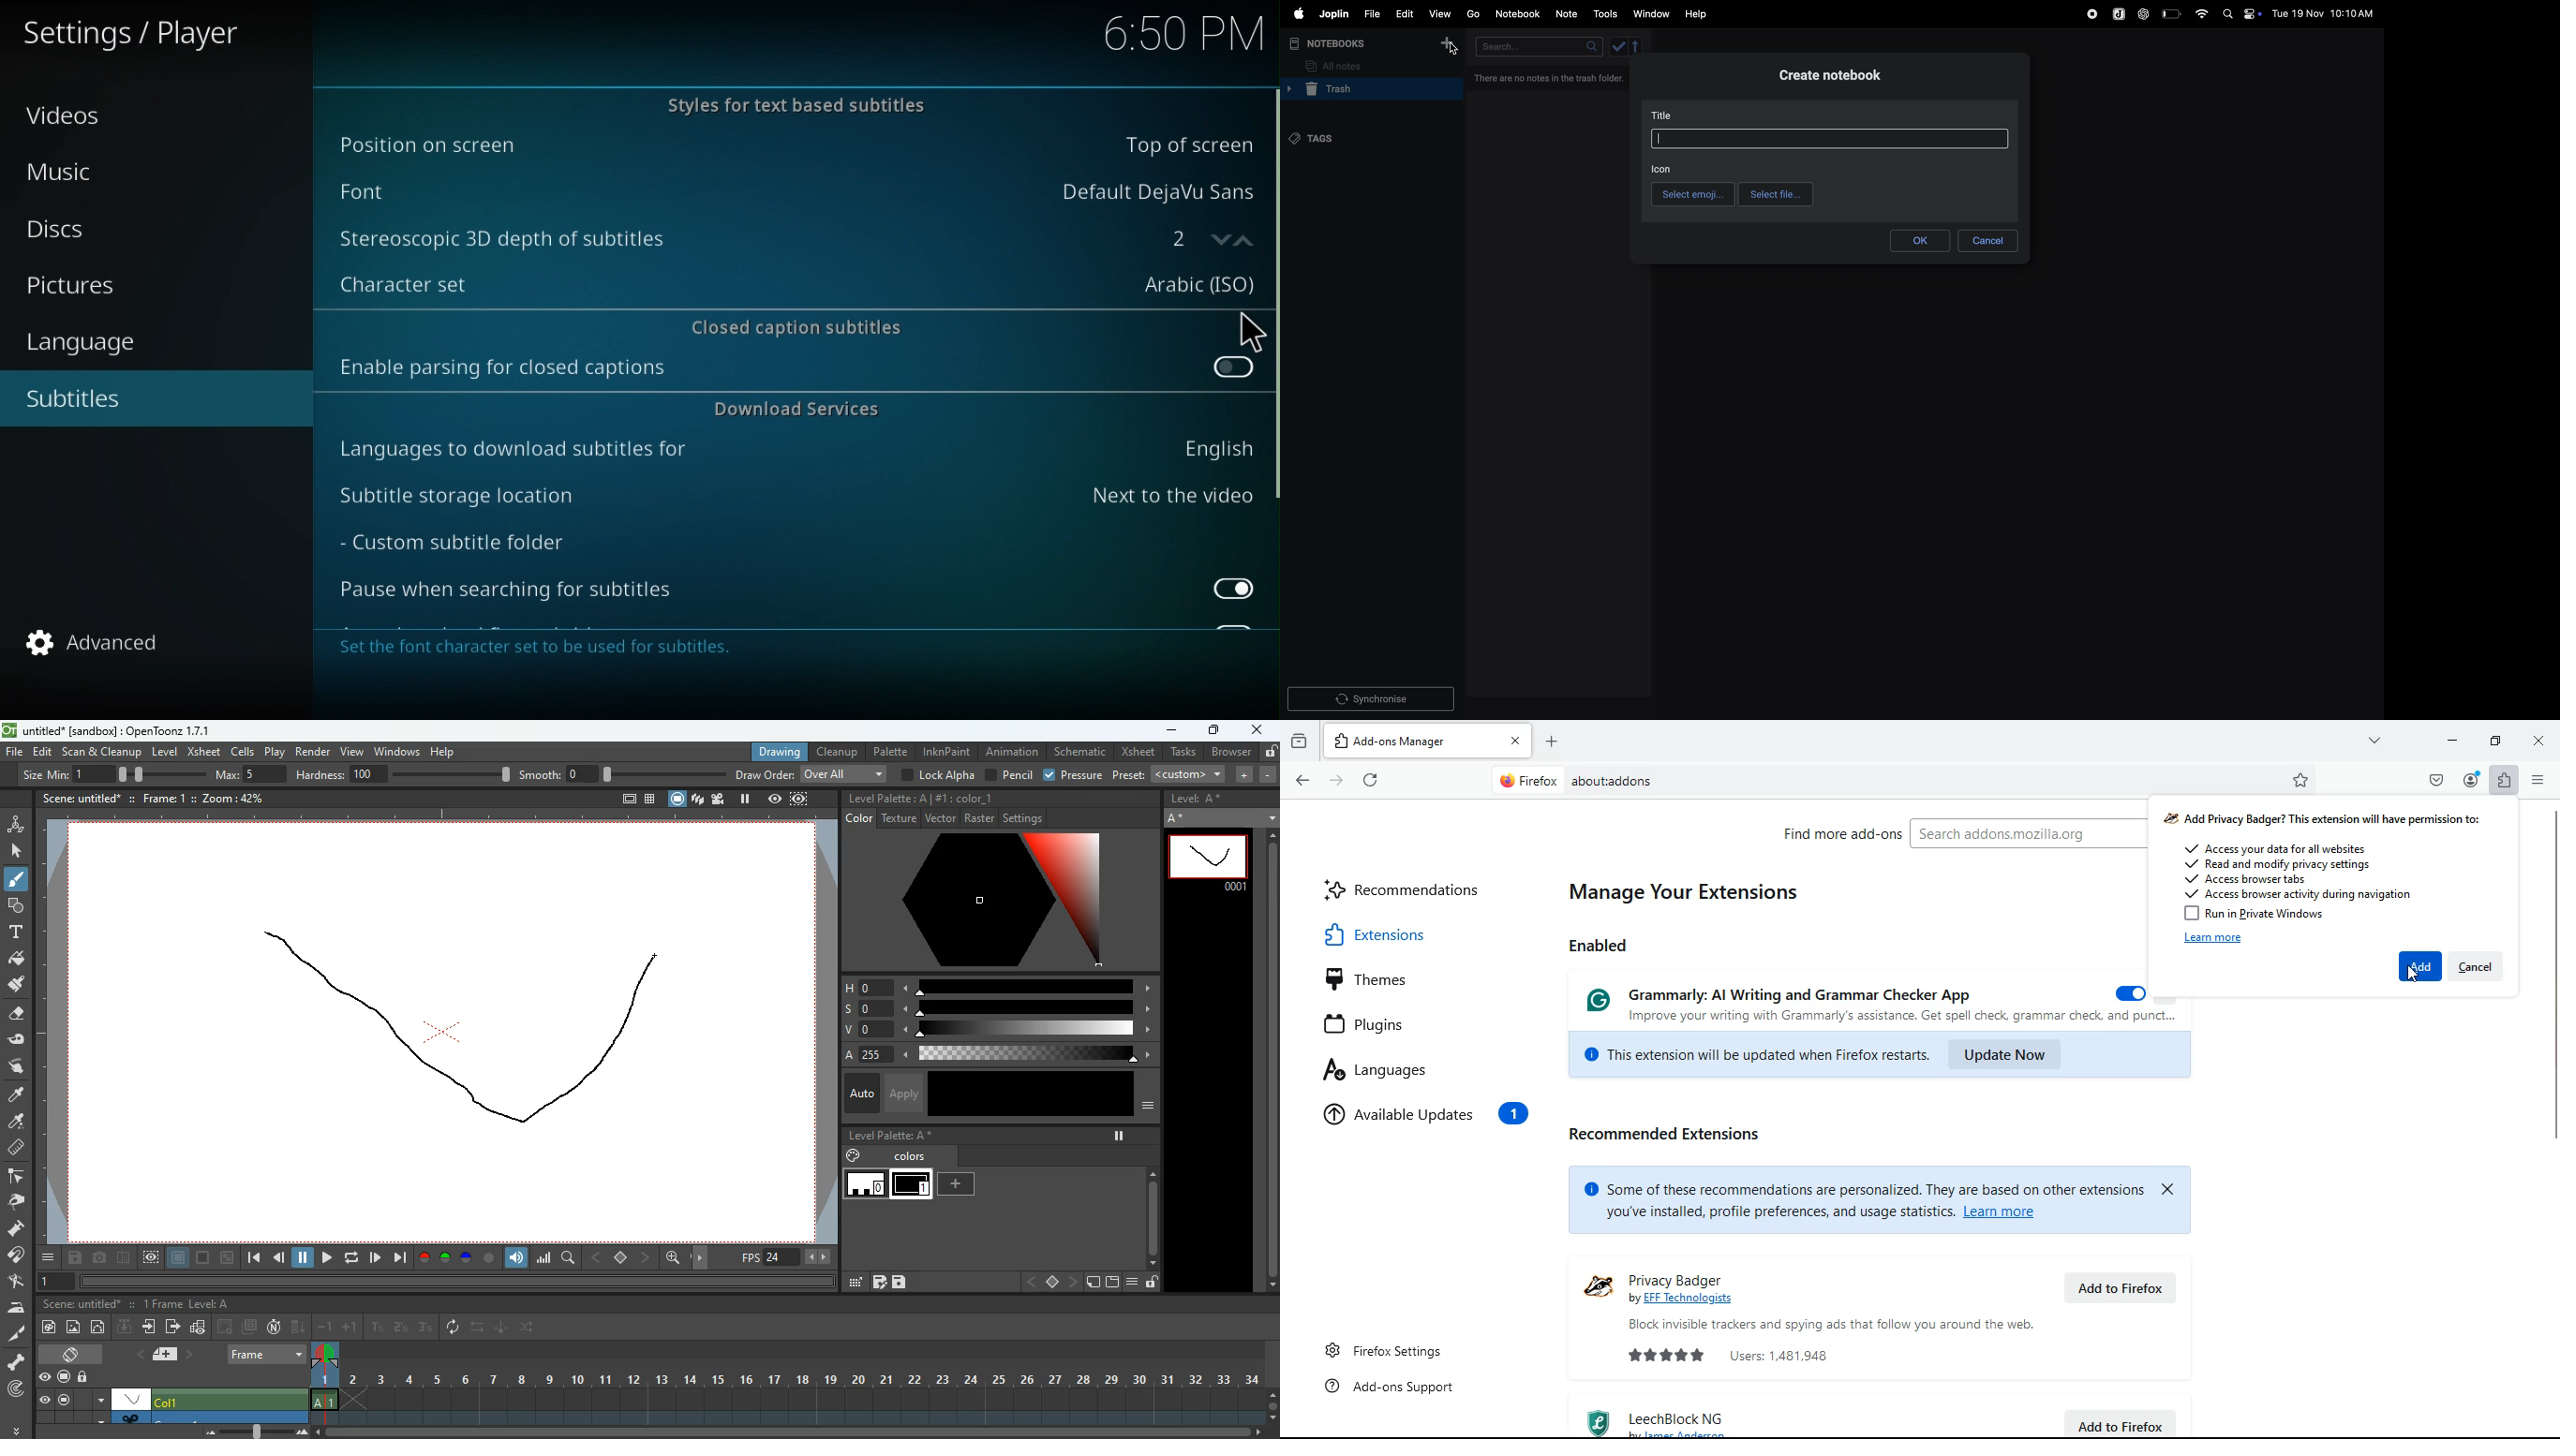 The width and height of the screenshot is (2576, 1456). What do you see at coordinates (1188, 284) in the screenshot?
I see `Arabic` at bounding box center [1188, 284].